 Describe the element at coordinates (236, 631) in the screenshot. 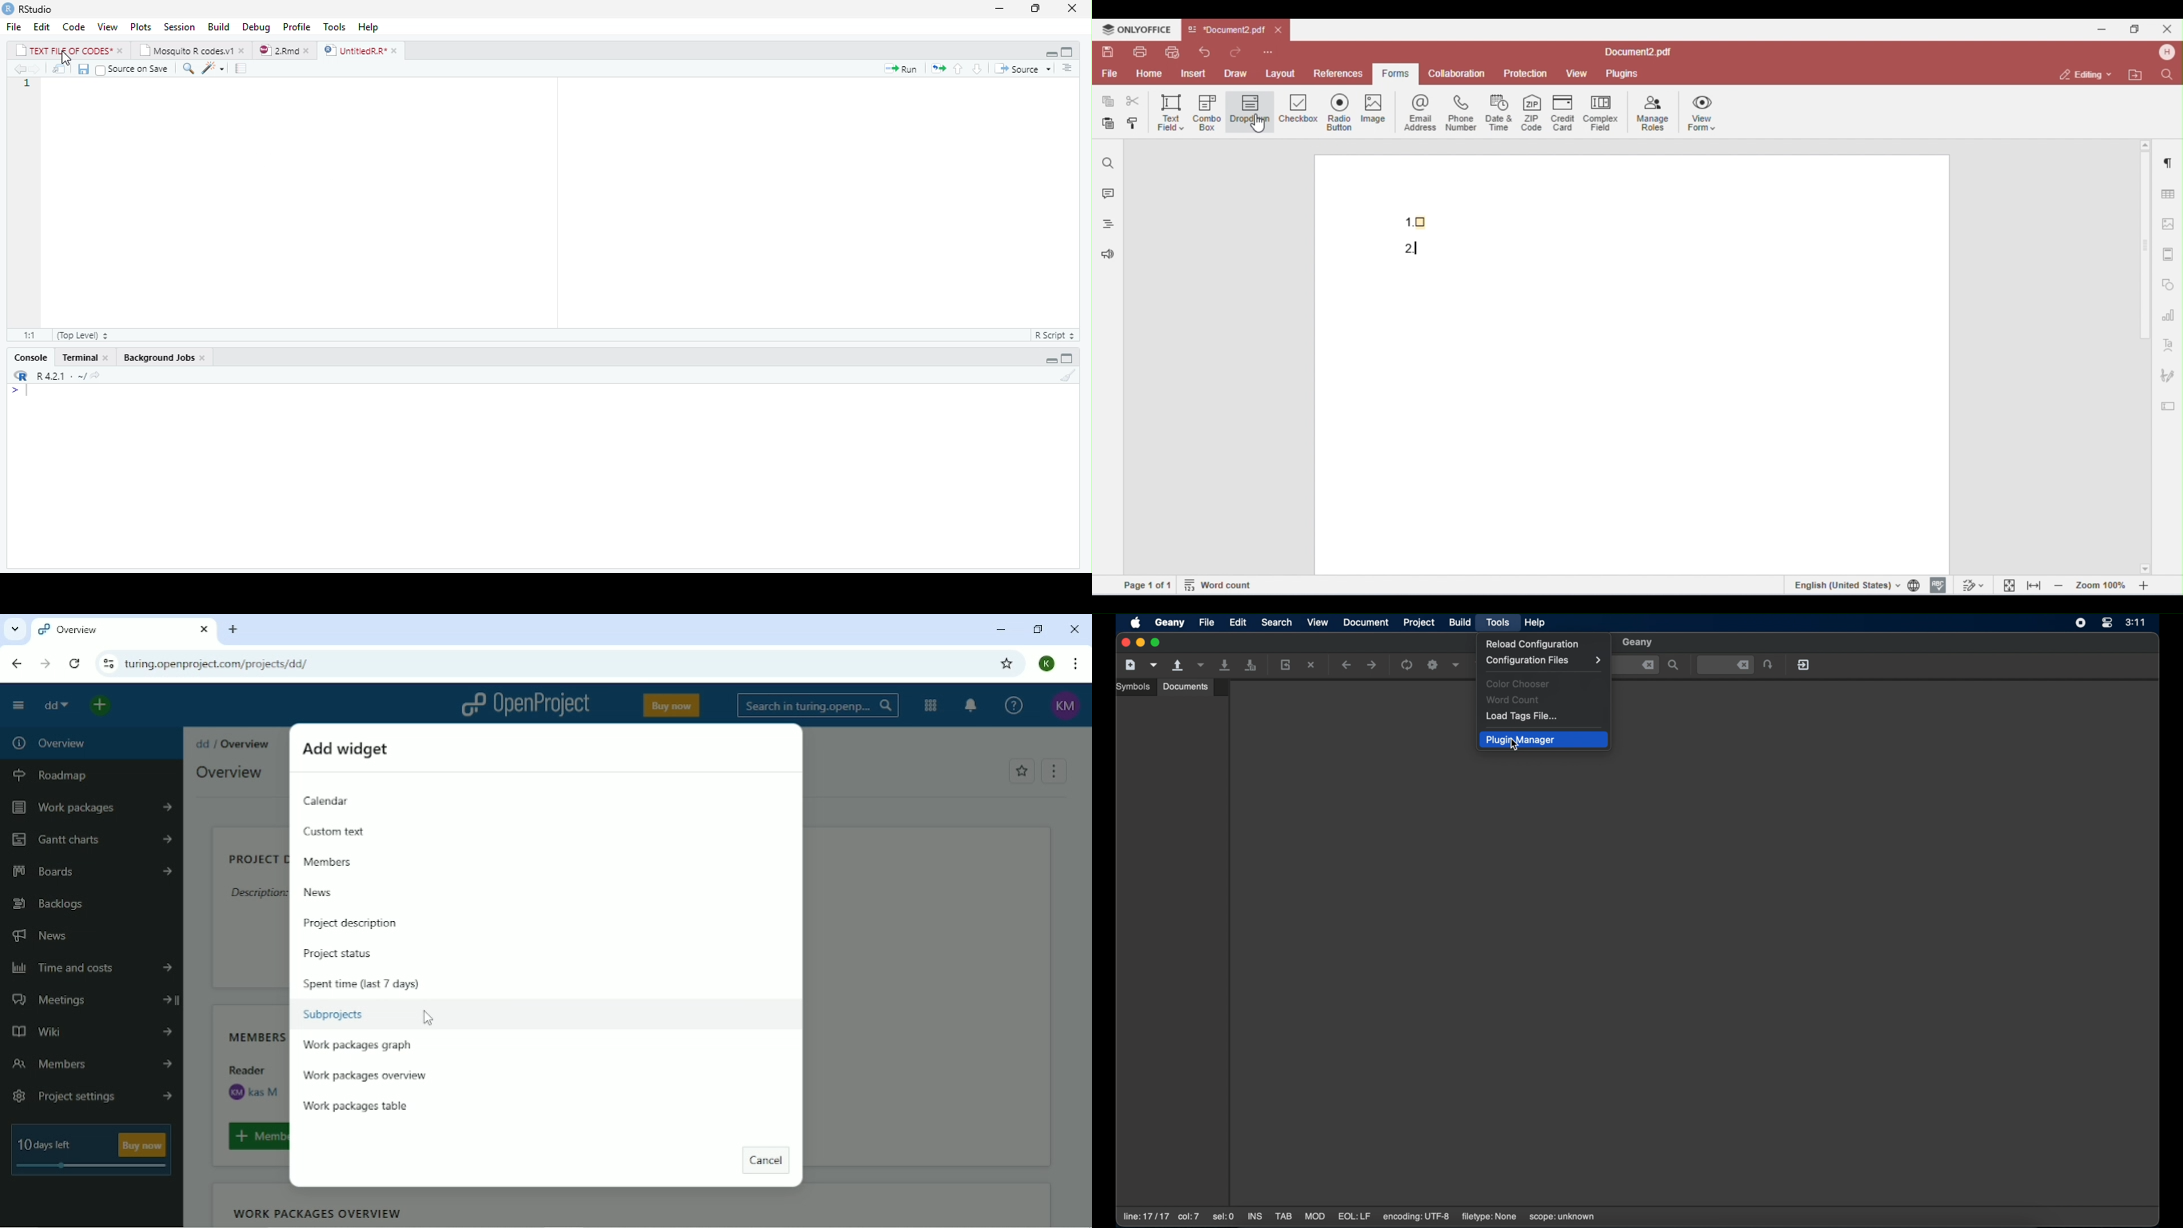

I see `New tab` at that location.